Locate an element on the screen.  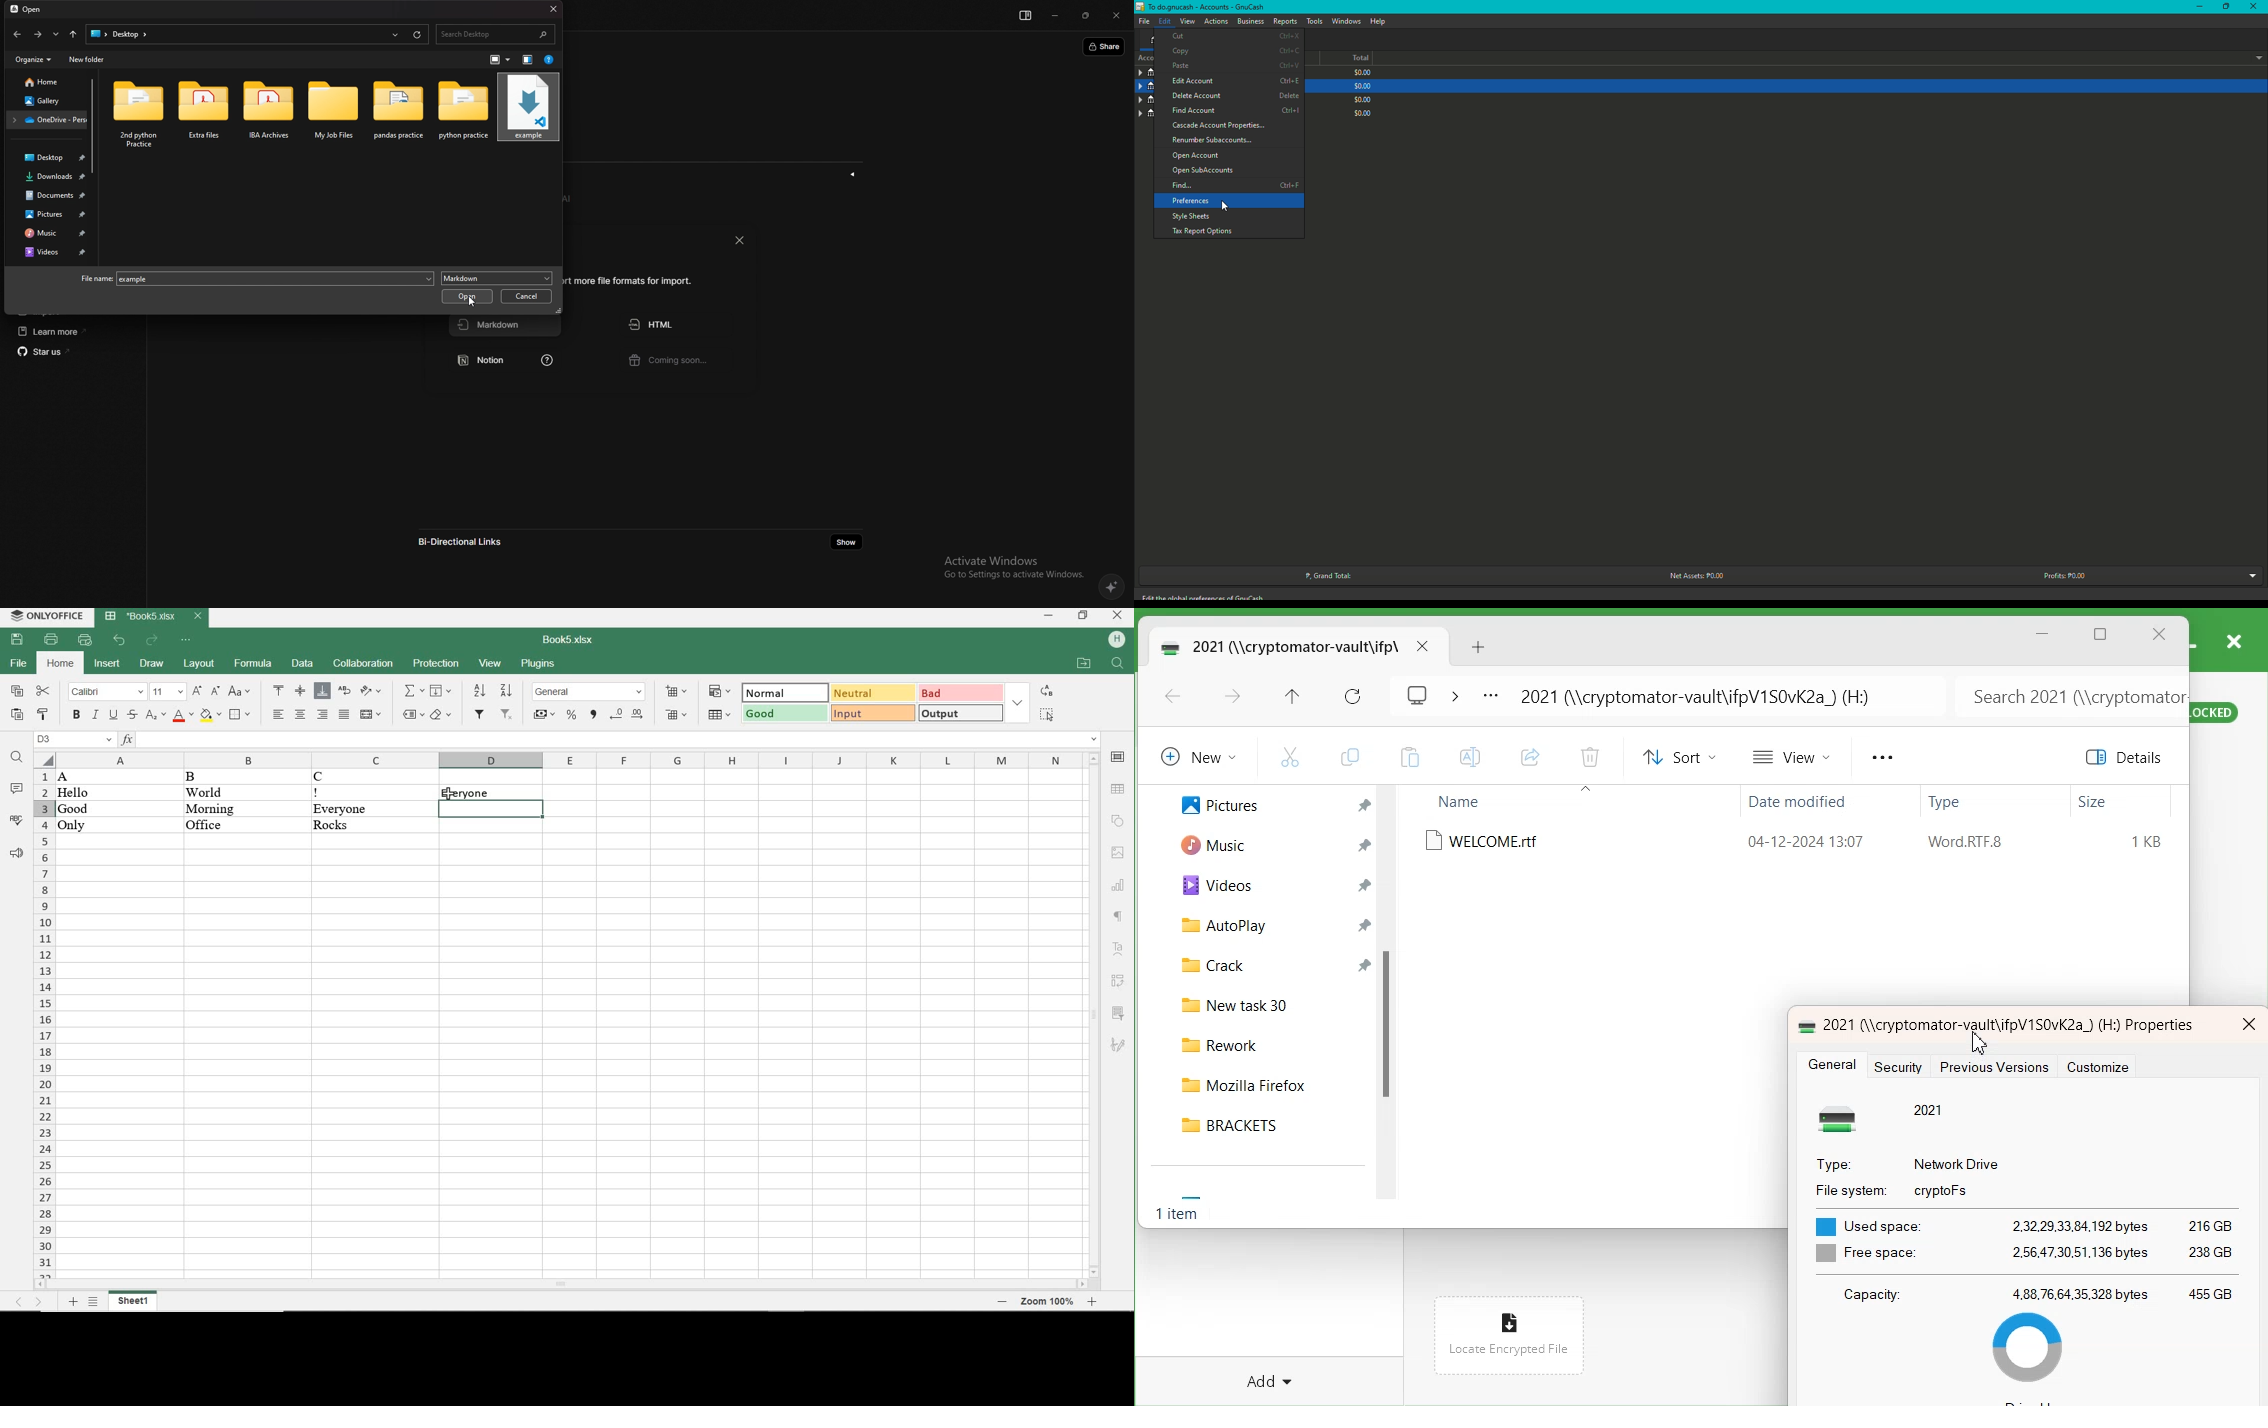
show sidebar is located at coordinates (1025, 16).